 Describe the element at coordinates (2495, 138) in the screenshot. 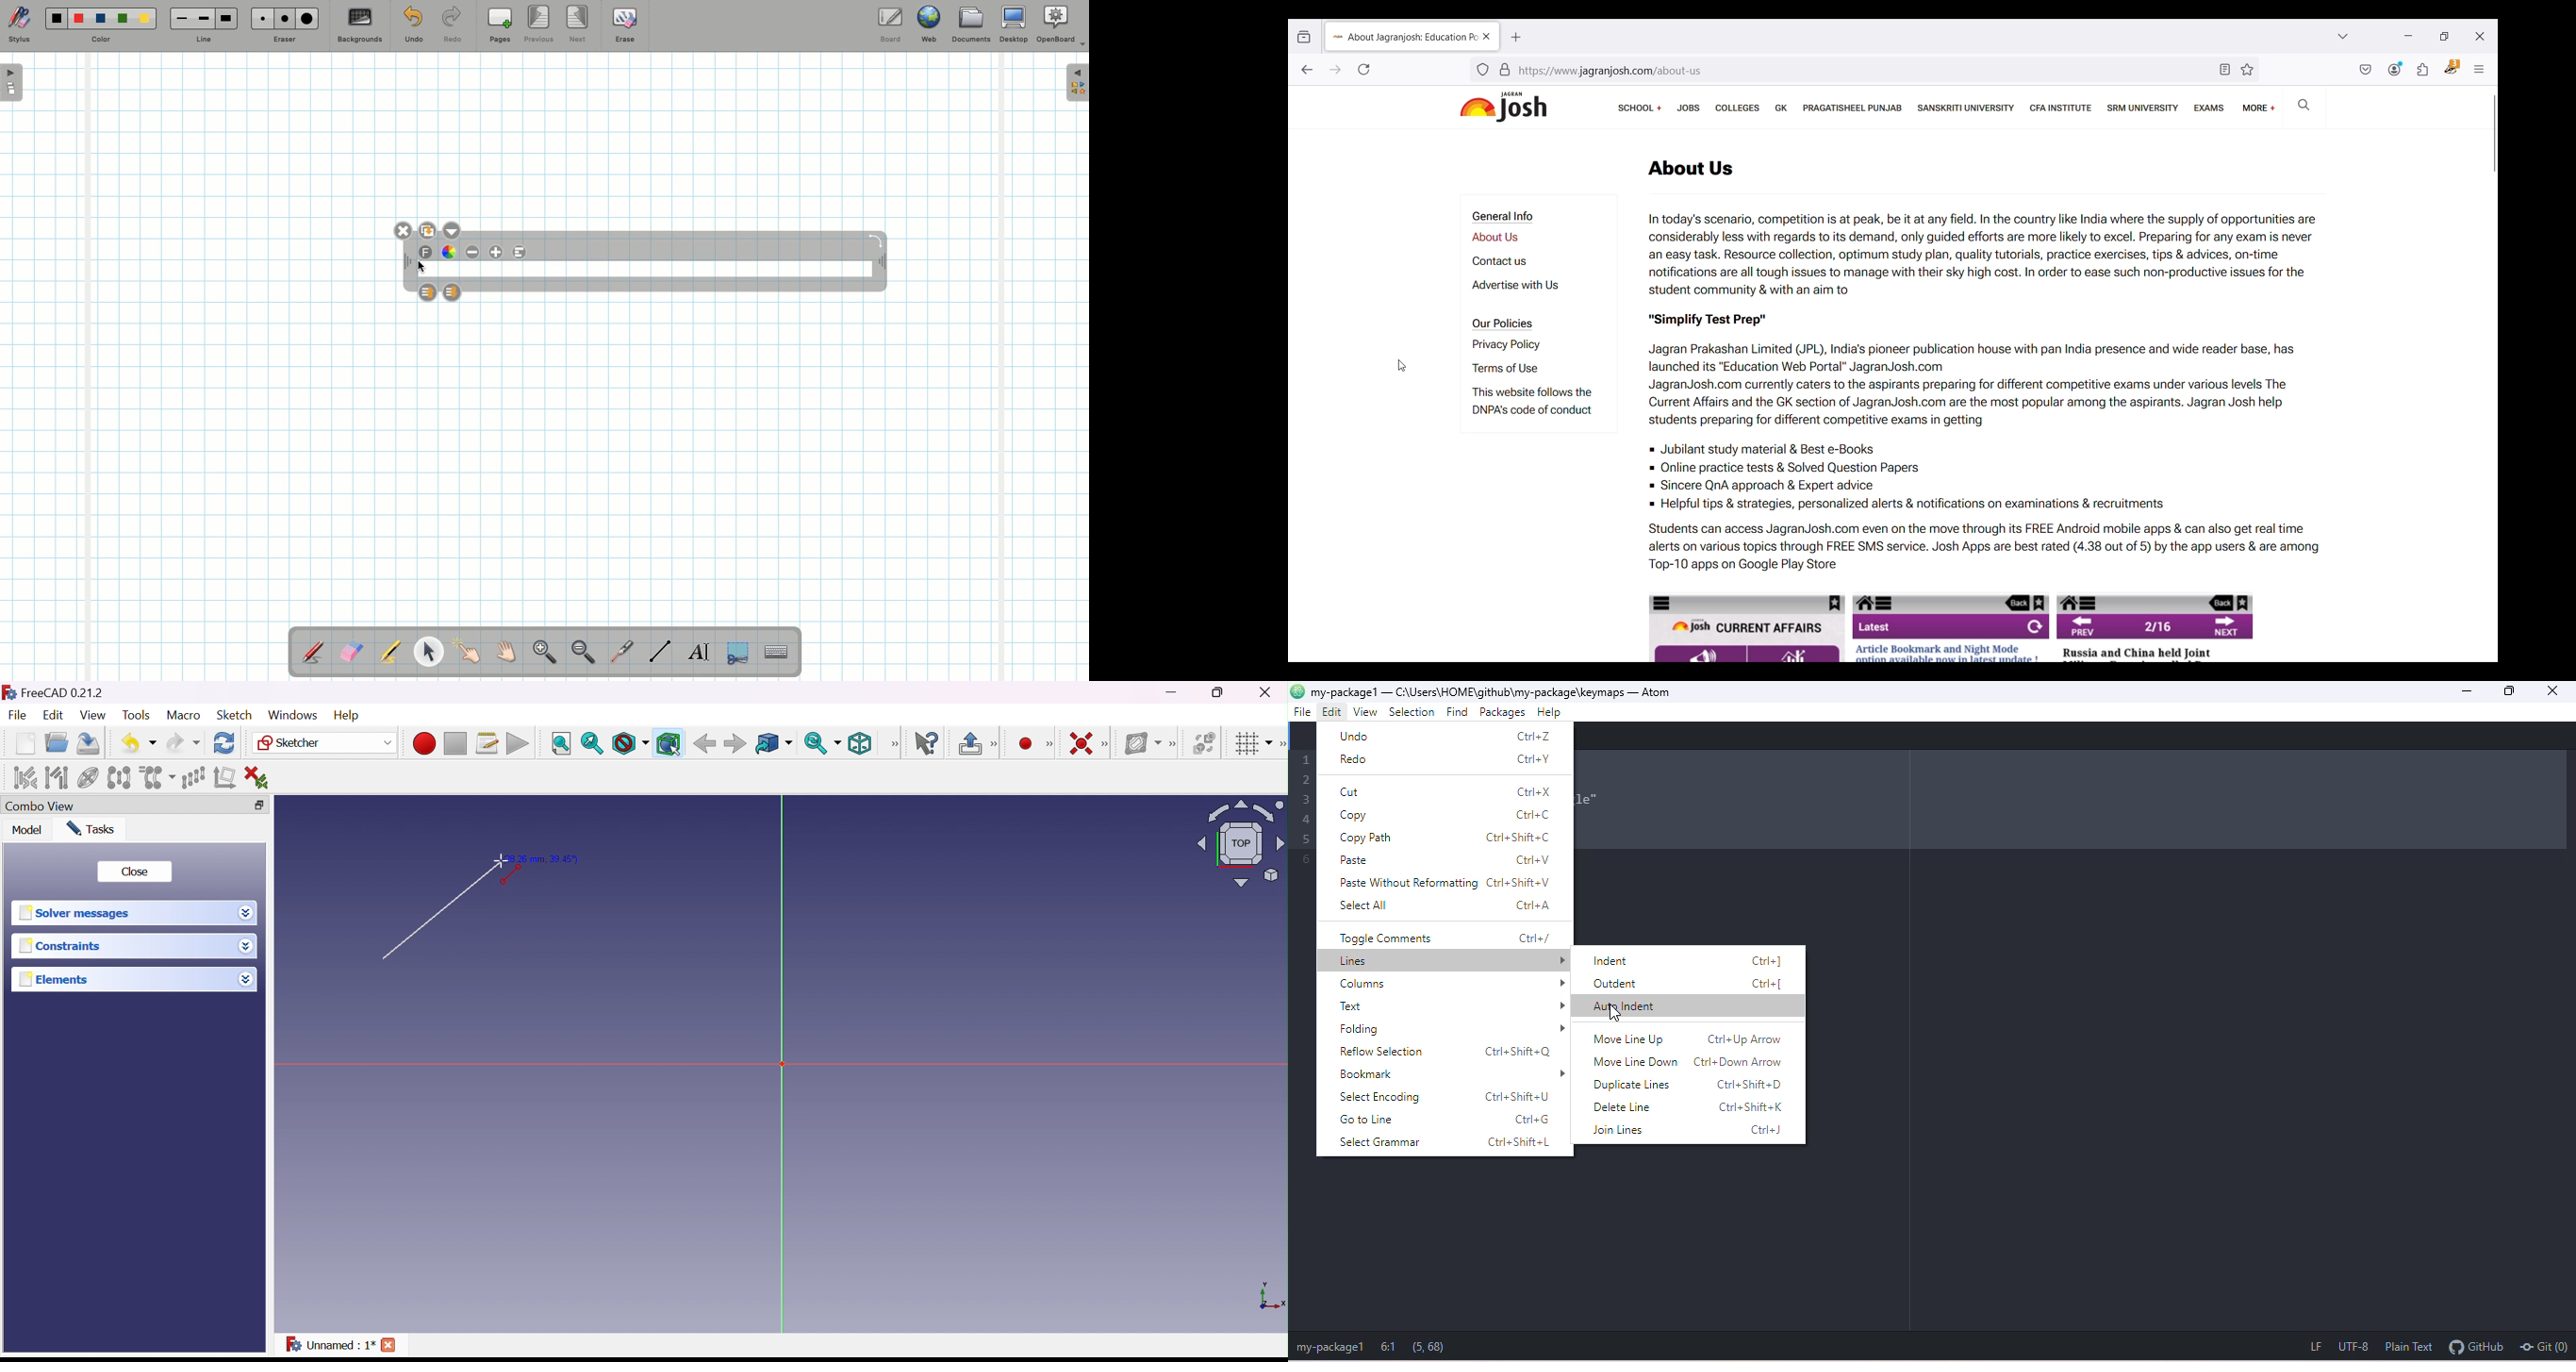

I see `Vertical slide bar` at that location.